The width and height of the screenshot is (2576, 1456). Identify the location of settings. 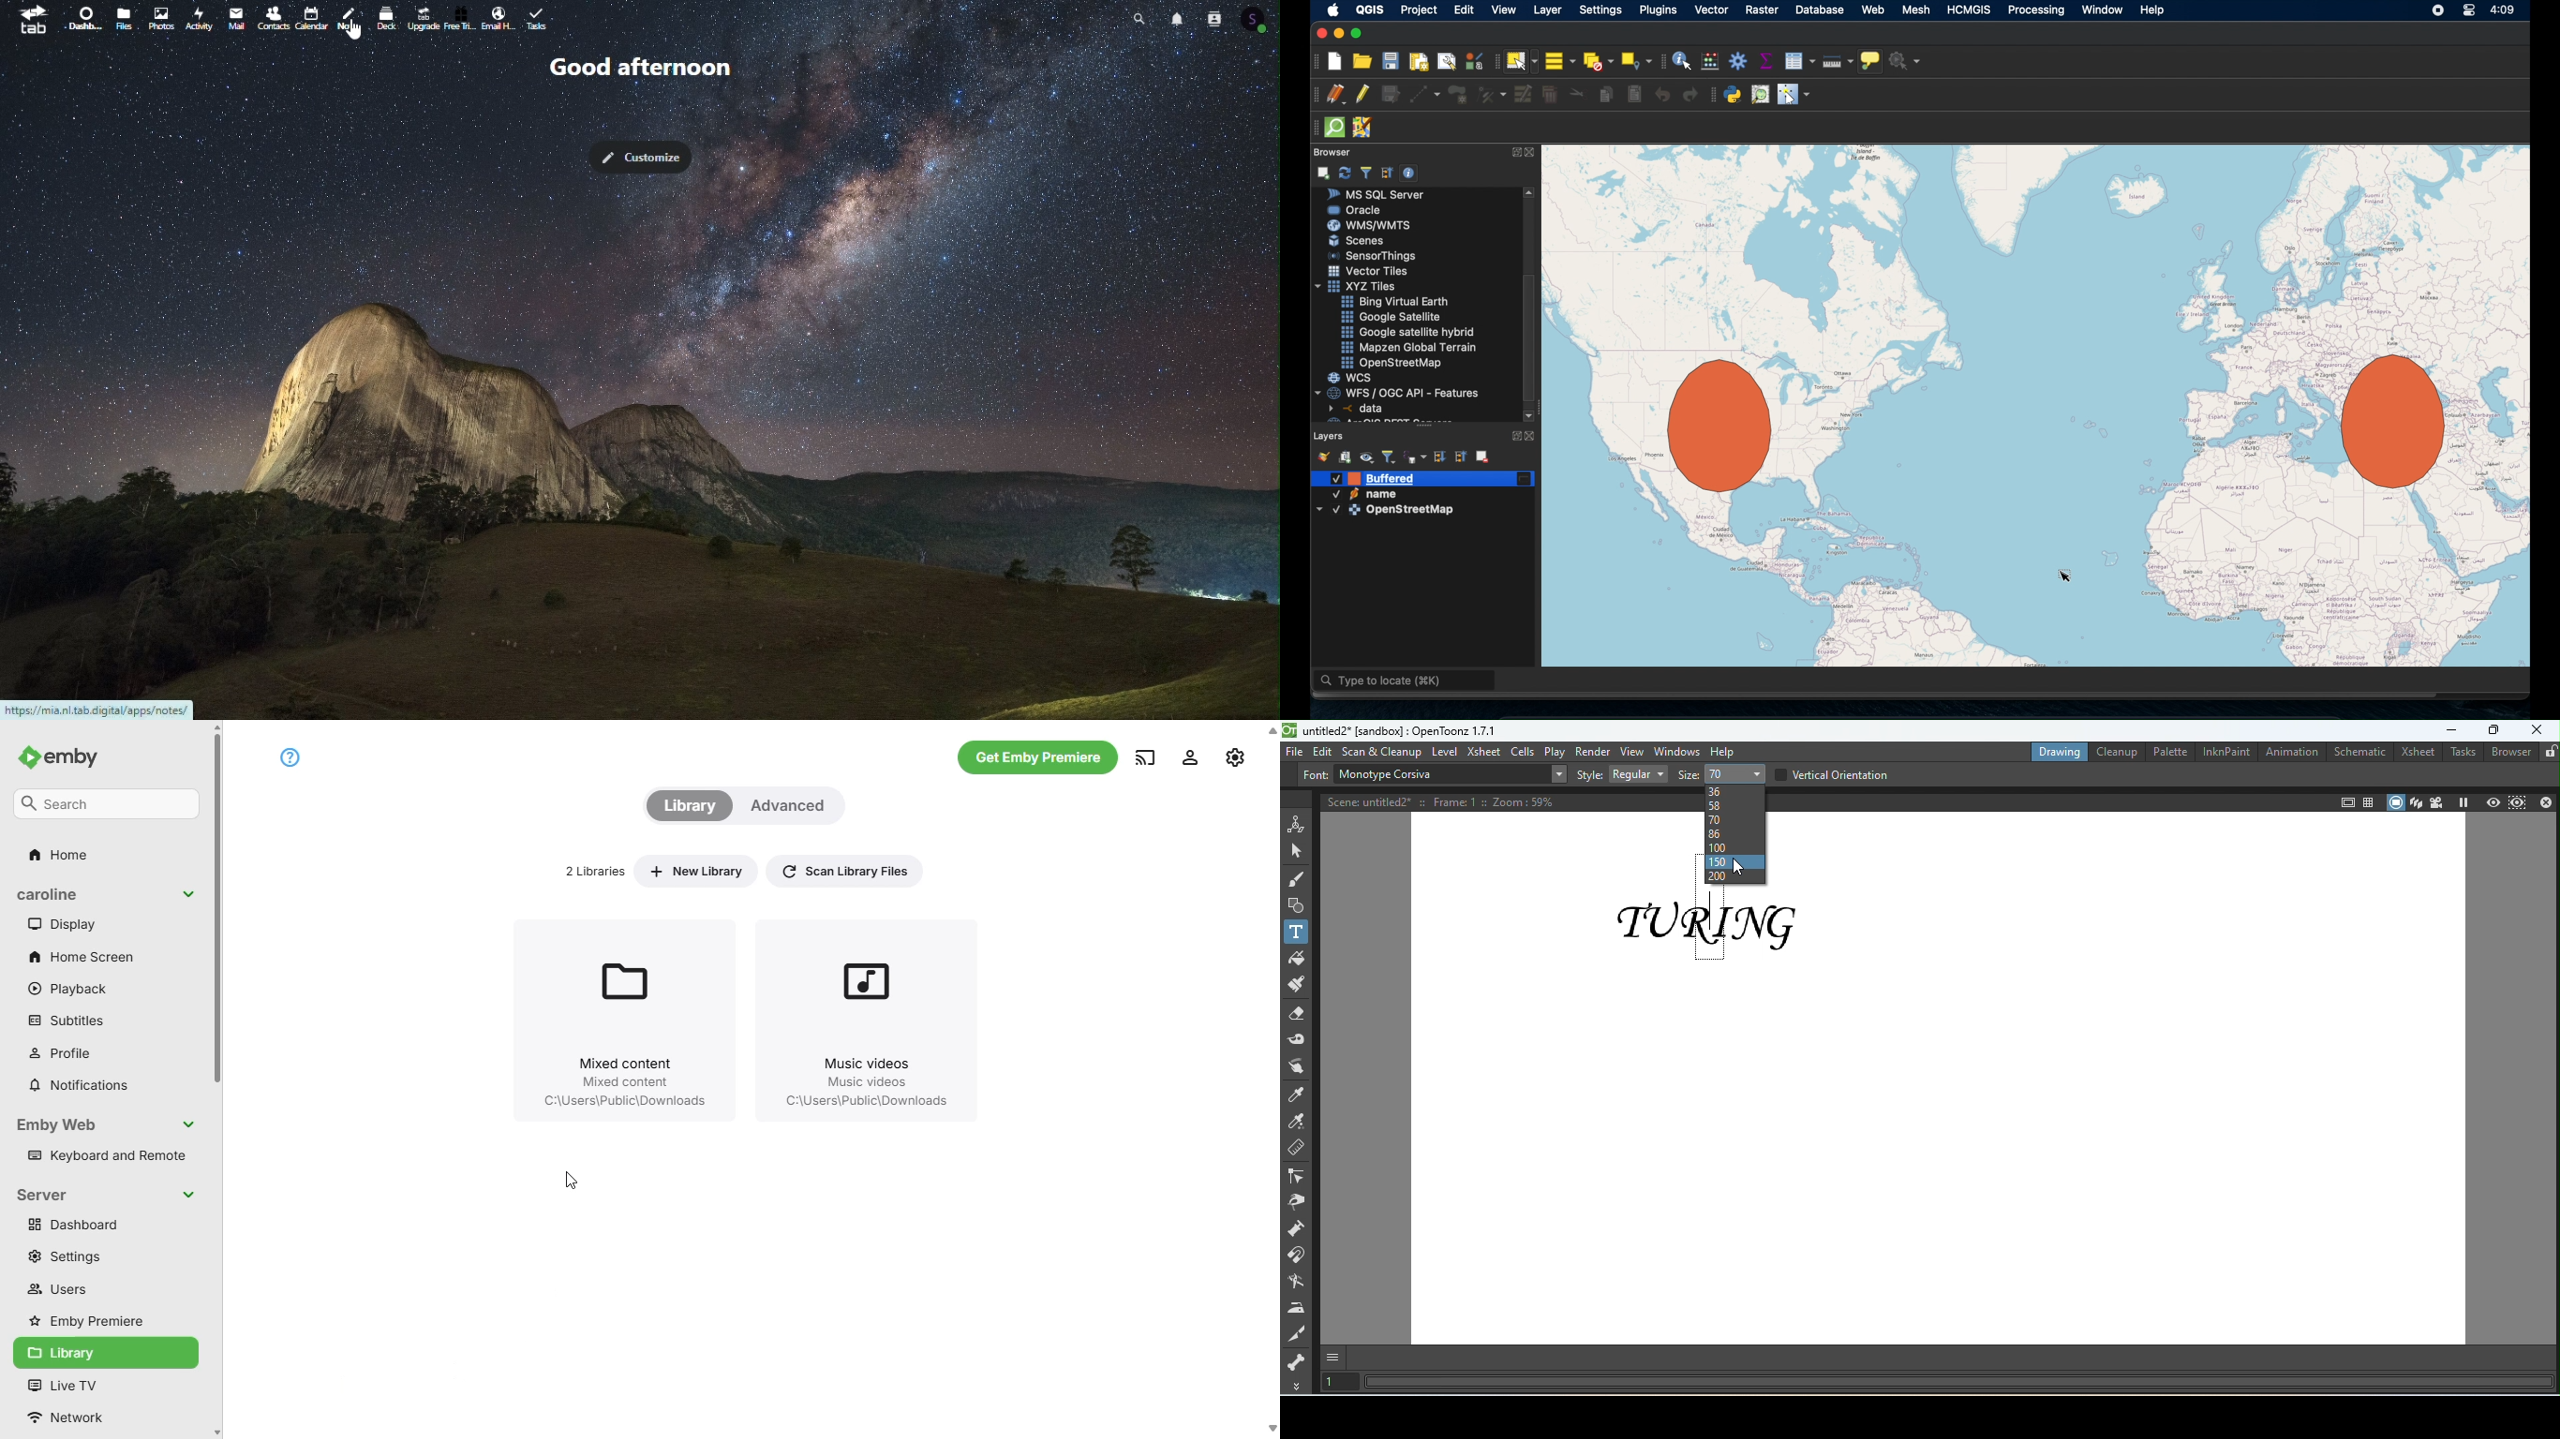
(62, 1258).